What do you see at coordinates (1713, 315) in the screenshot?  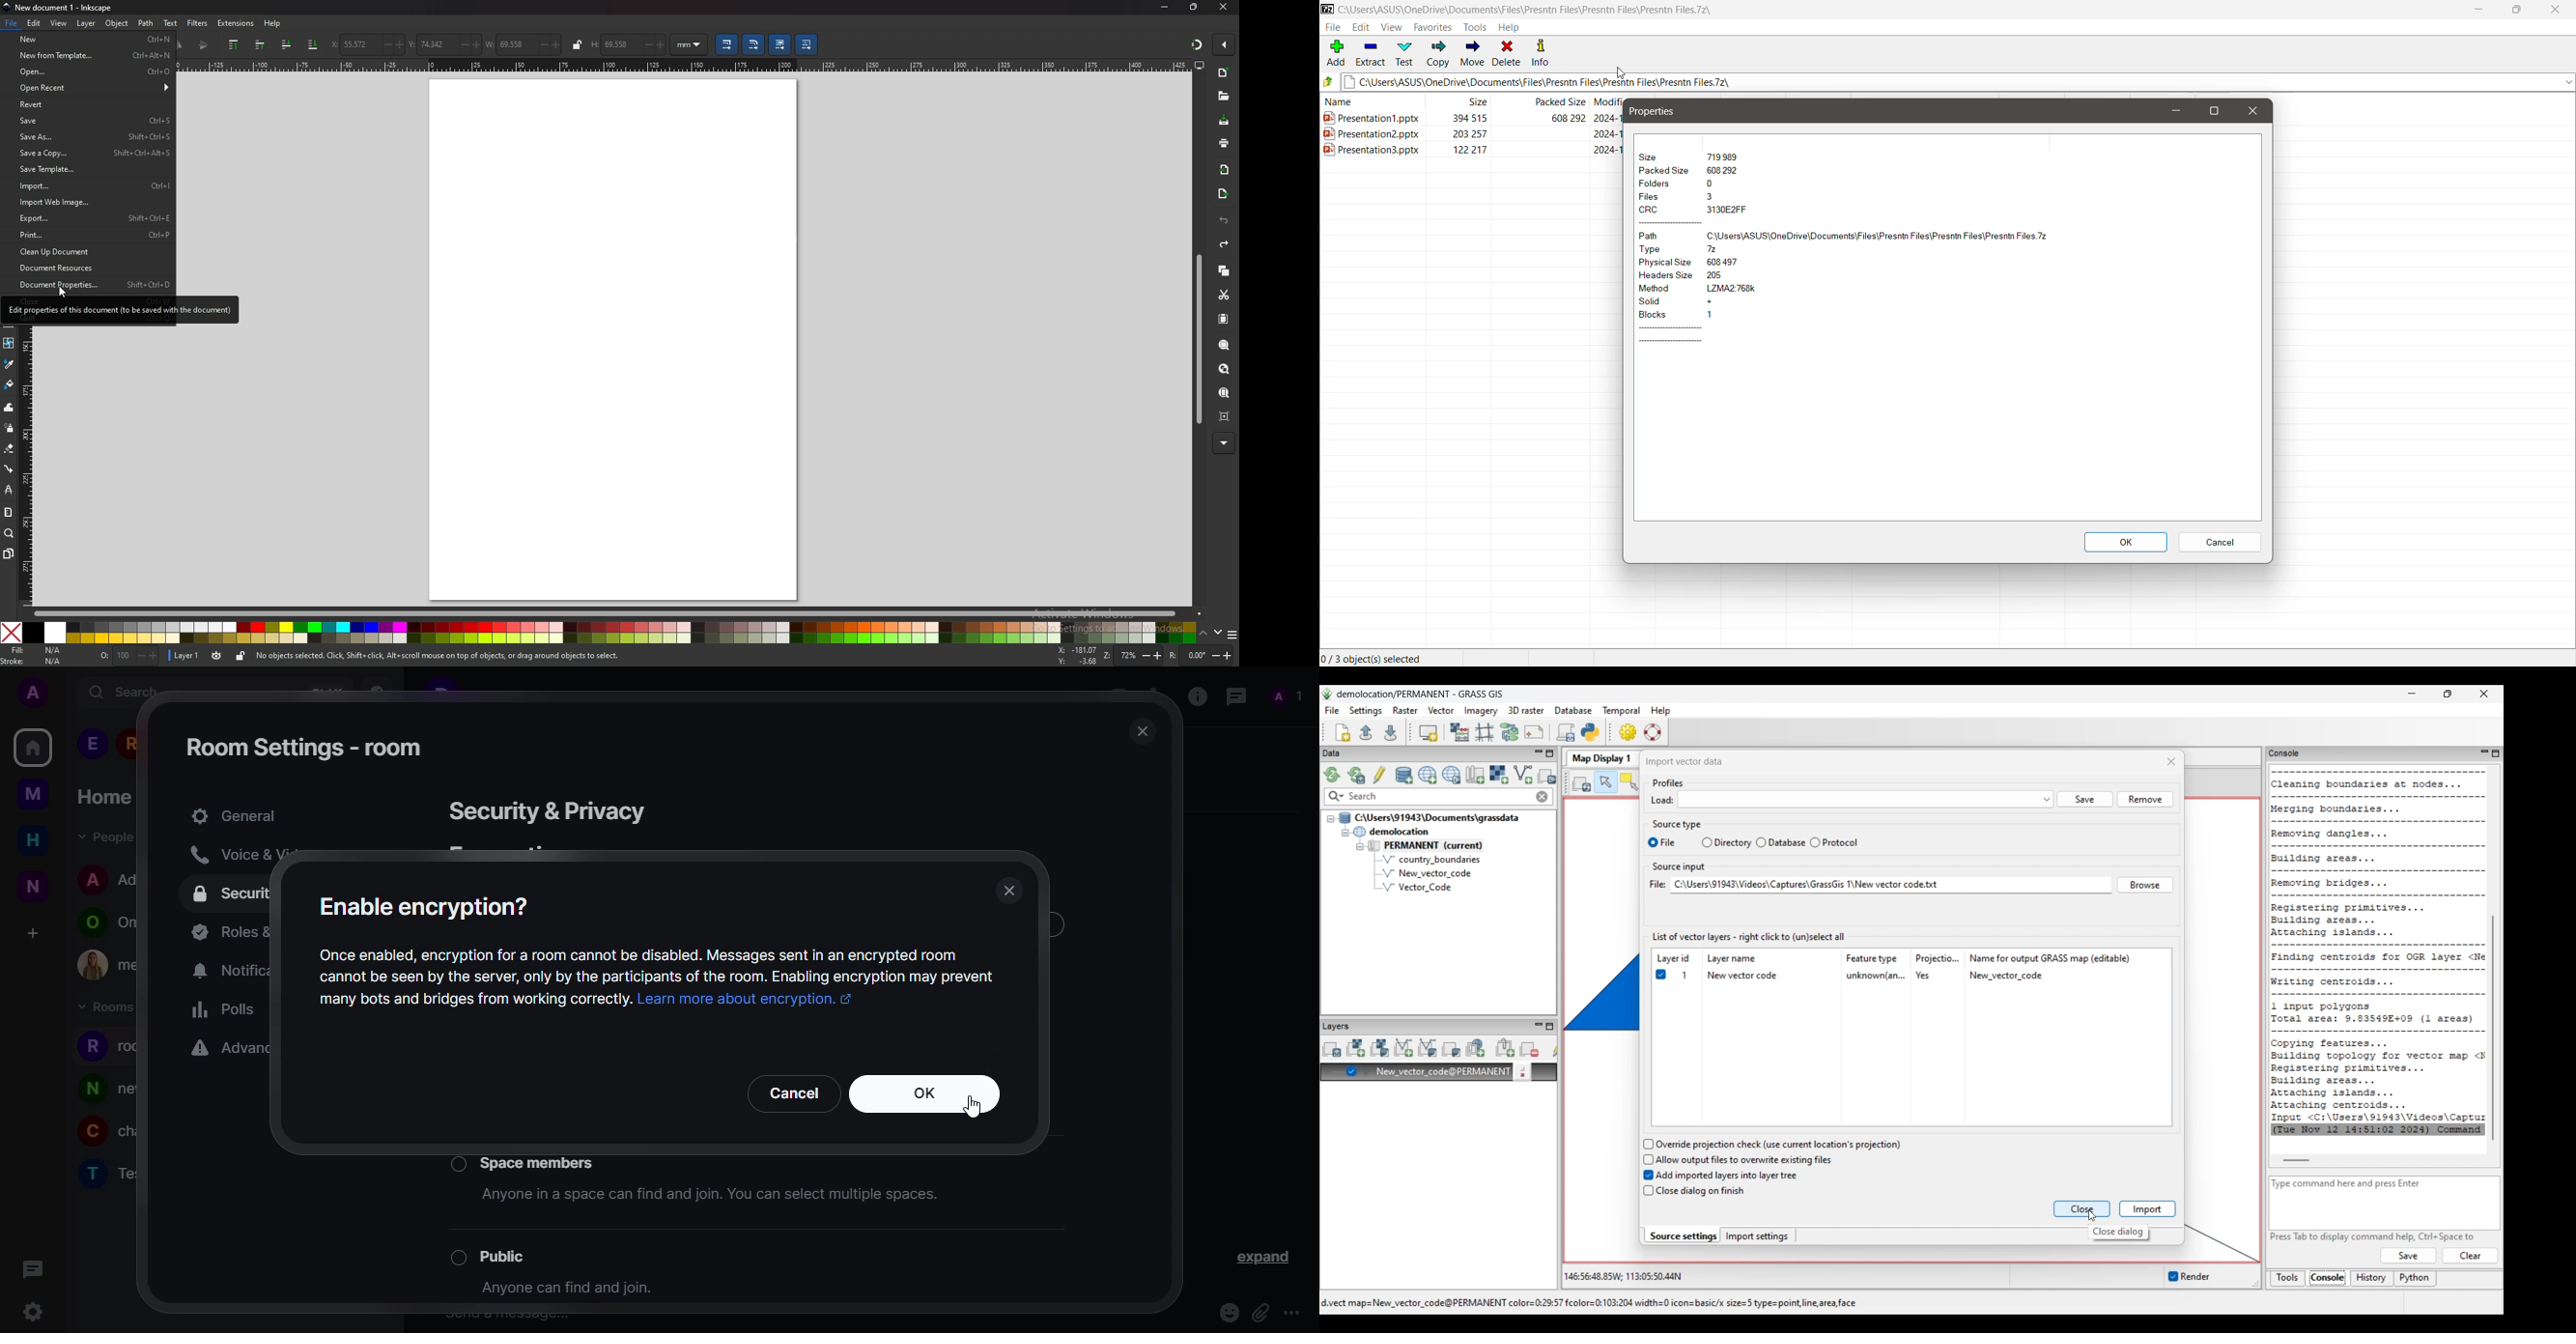 I see `1` at bounding box center [1713, 315].